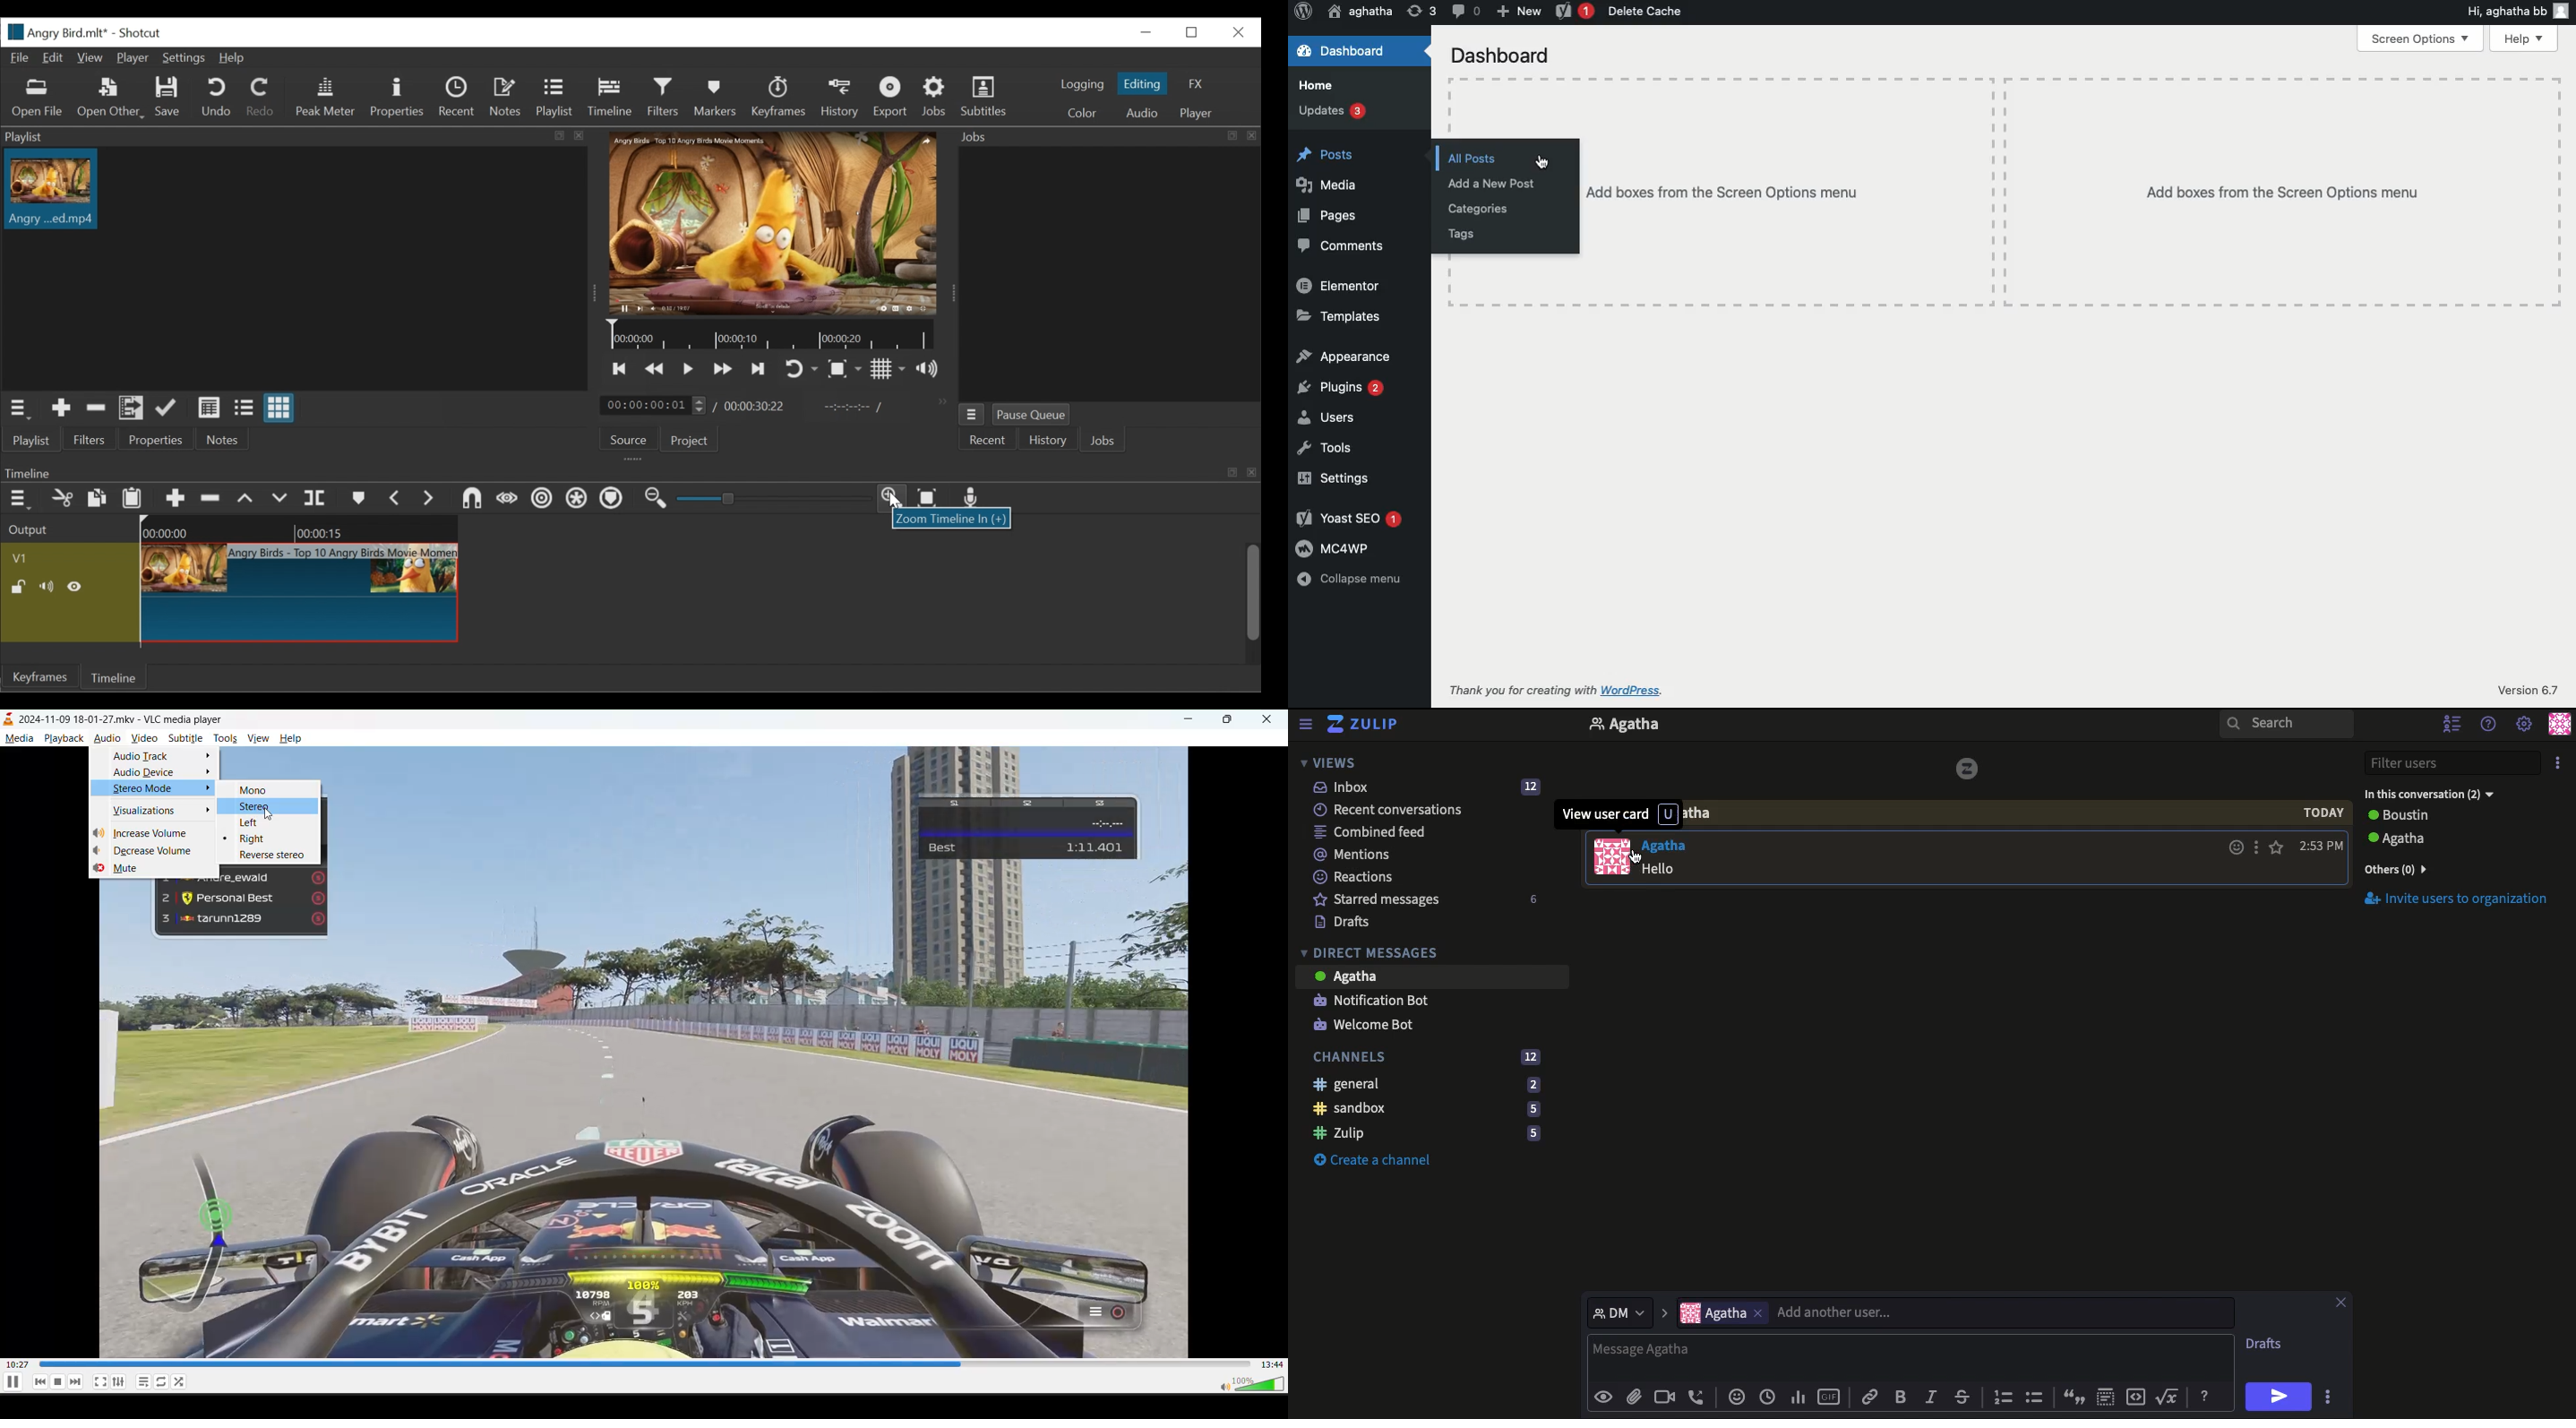 Image resolution: width=2576 pixels, height=1428 pixels. Describe the element at coordinates (1665, 1398) in the screenshot. I see `Video` at that location.